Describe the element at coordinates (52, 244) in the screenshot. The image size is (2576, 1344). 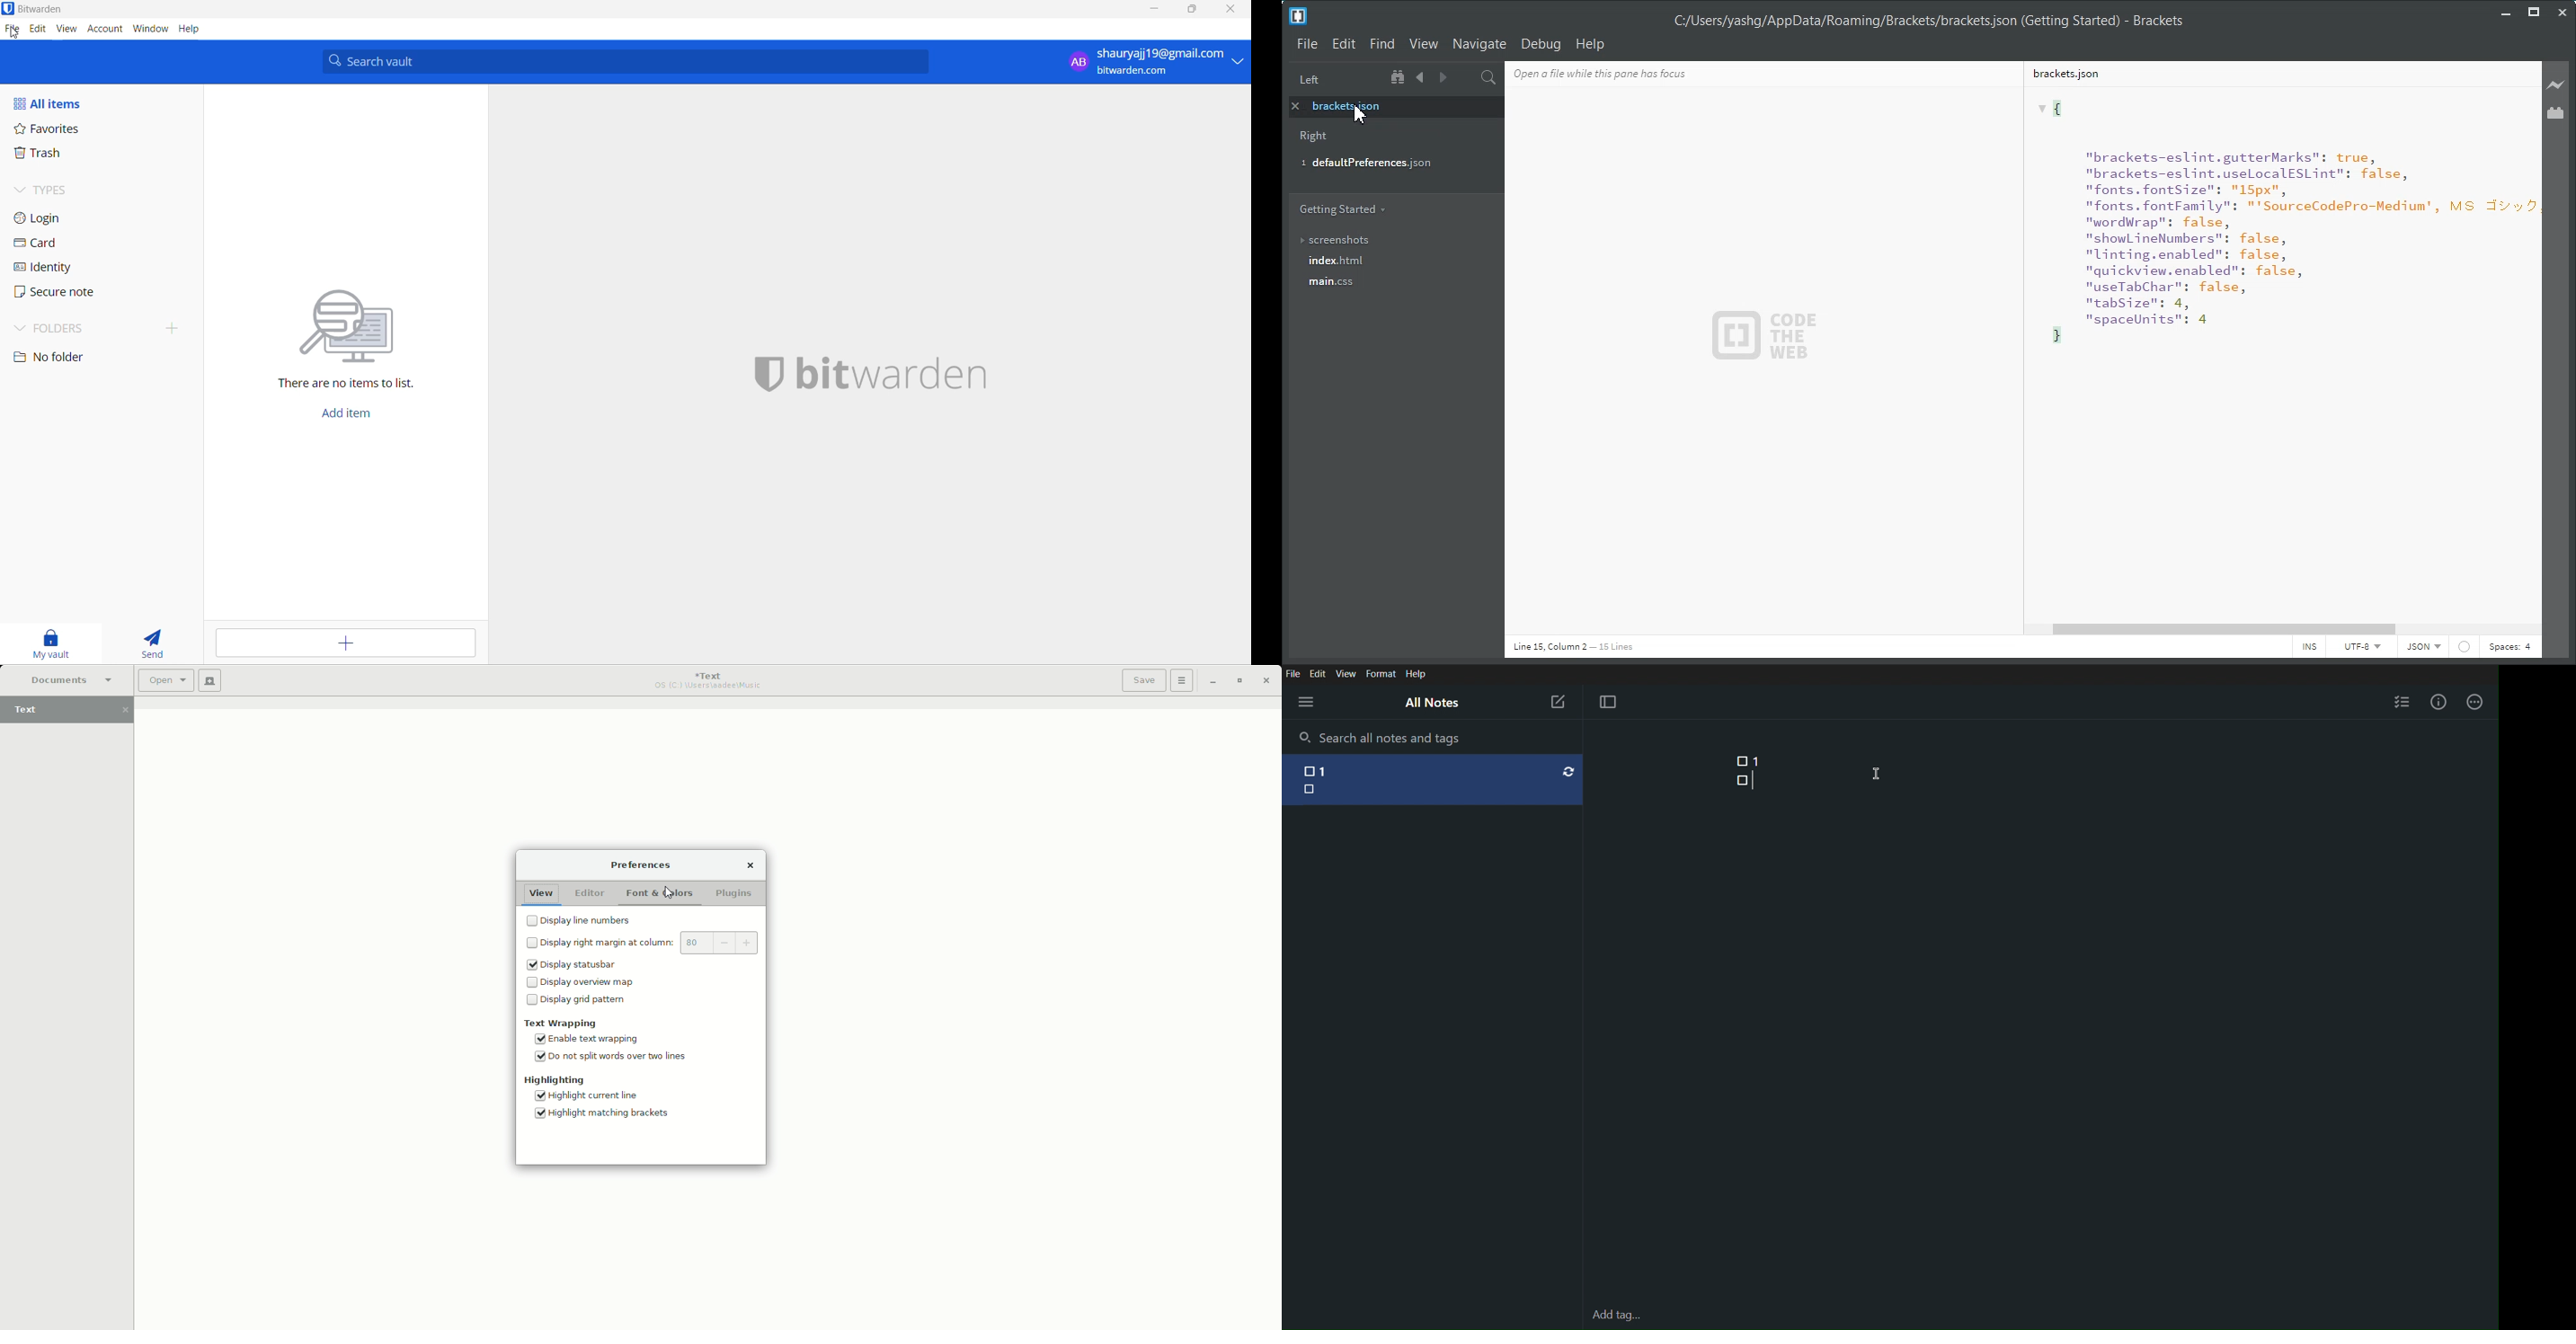
I see `card` at that location.